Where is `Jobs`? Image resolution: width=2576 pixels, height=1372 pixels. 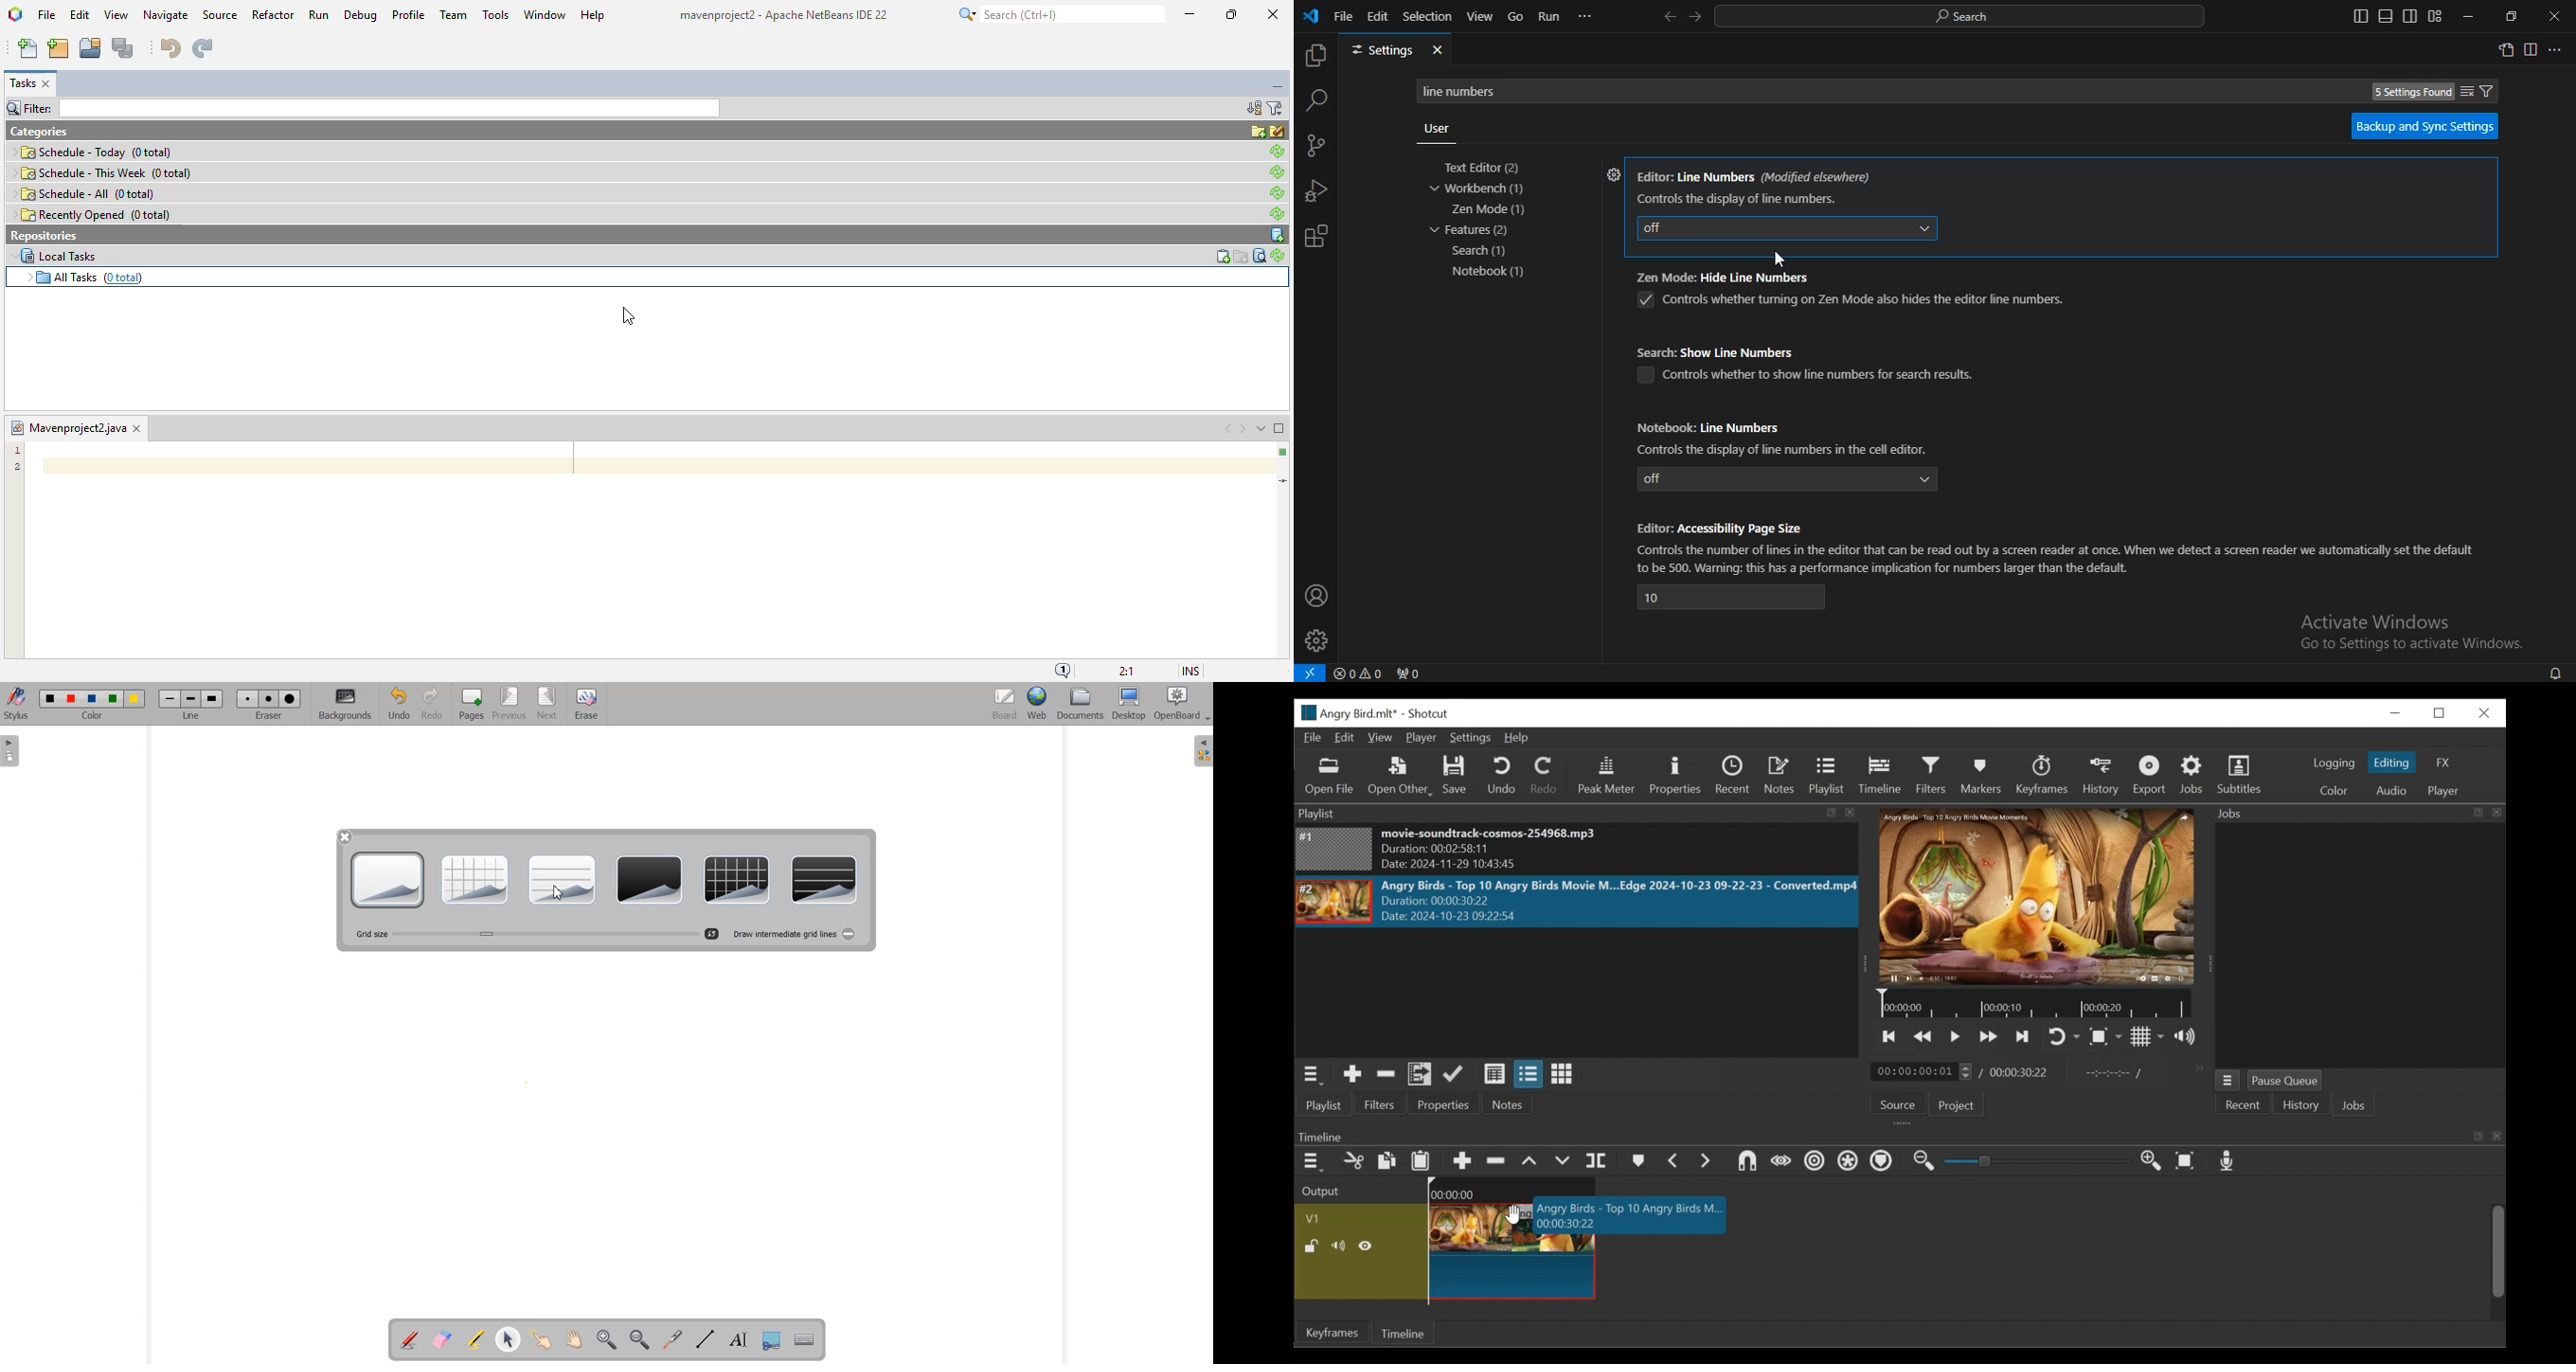 Jobs is located at coordinates (2356, 1105).